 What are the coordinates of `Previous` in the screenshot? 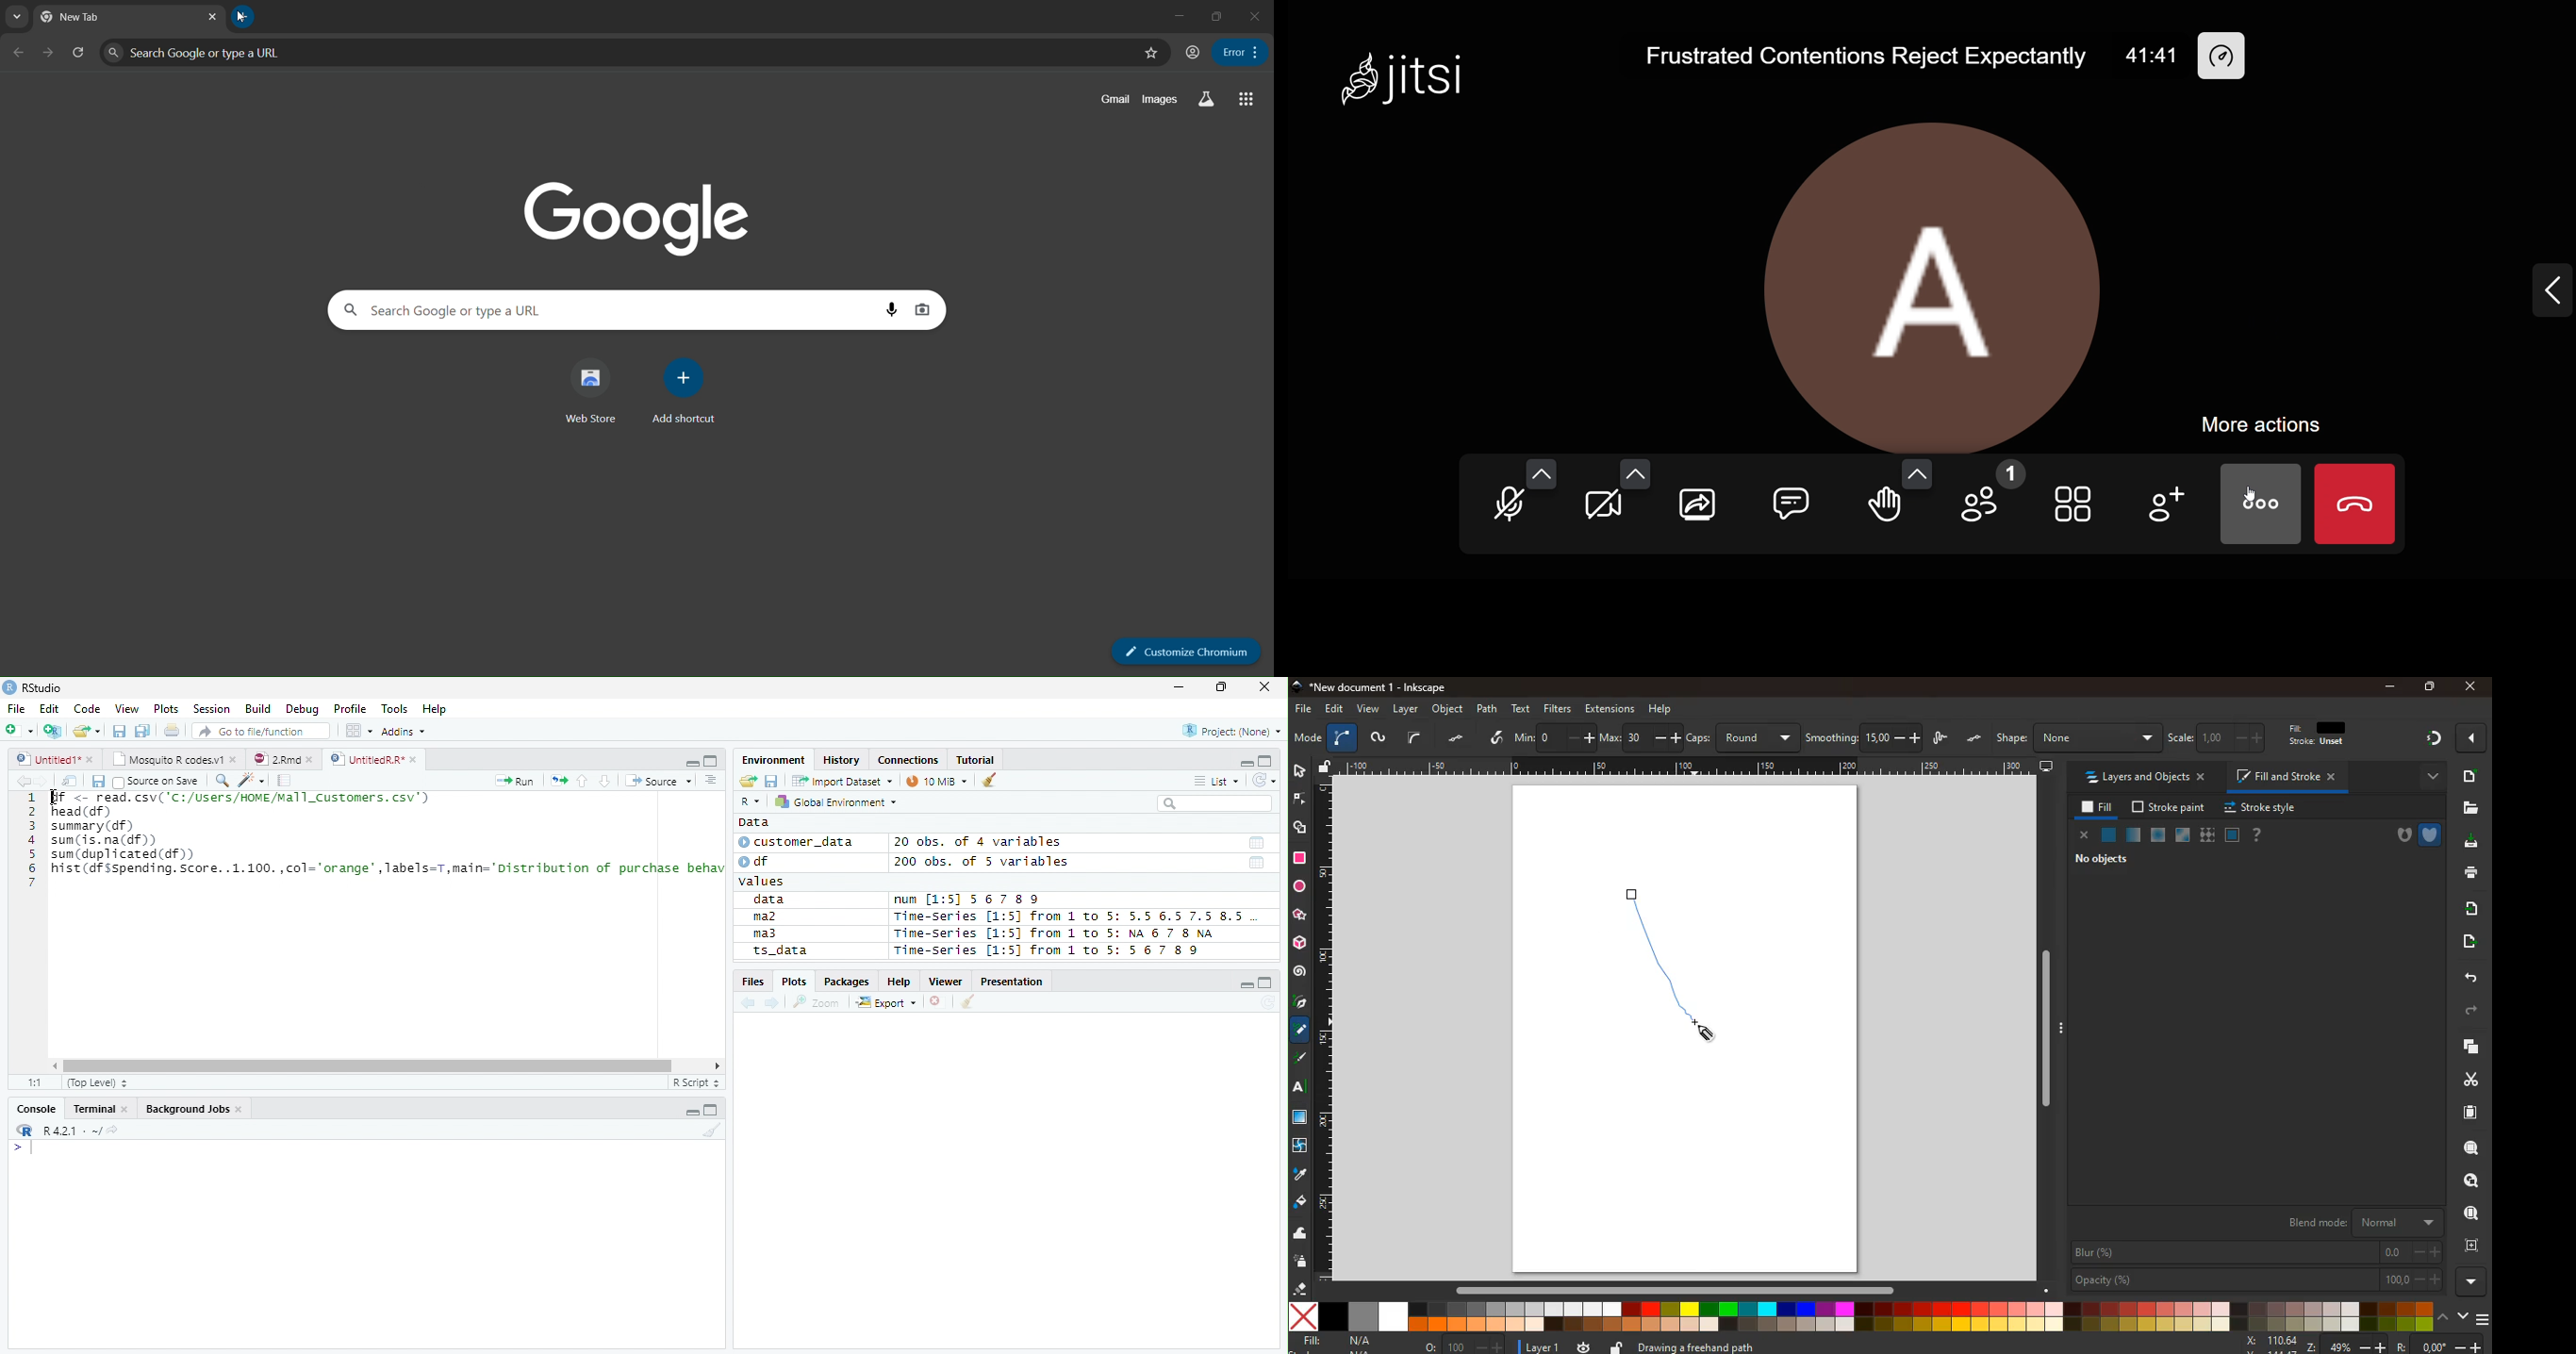 It's located at (751, 1003).